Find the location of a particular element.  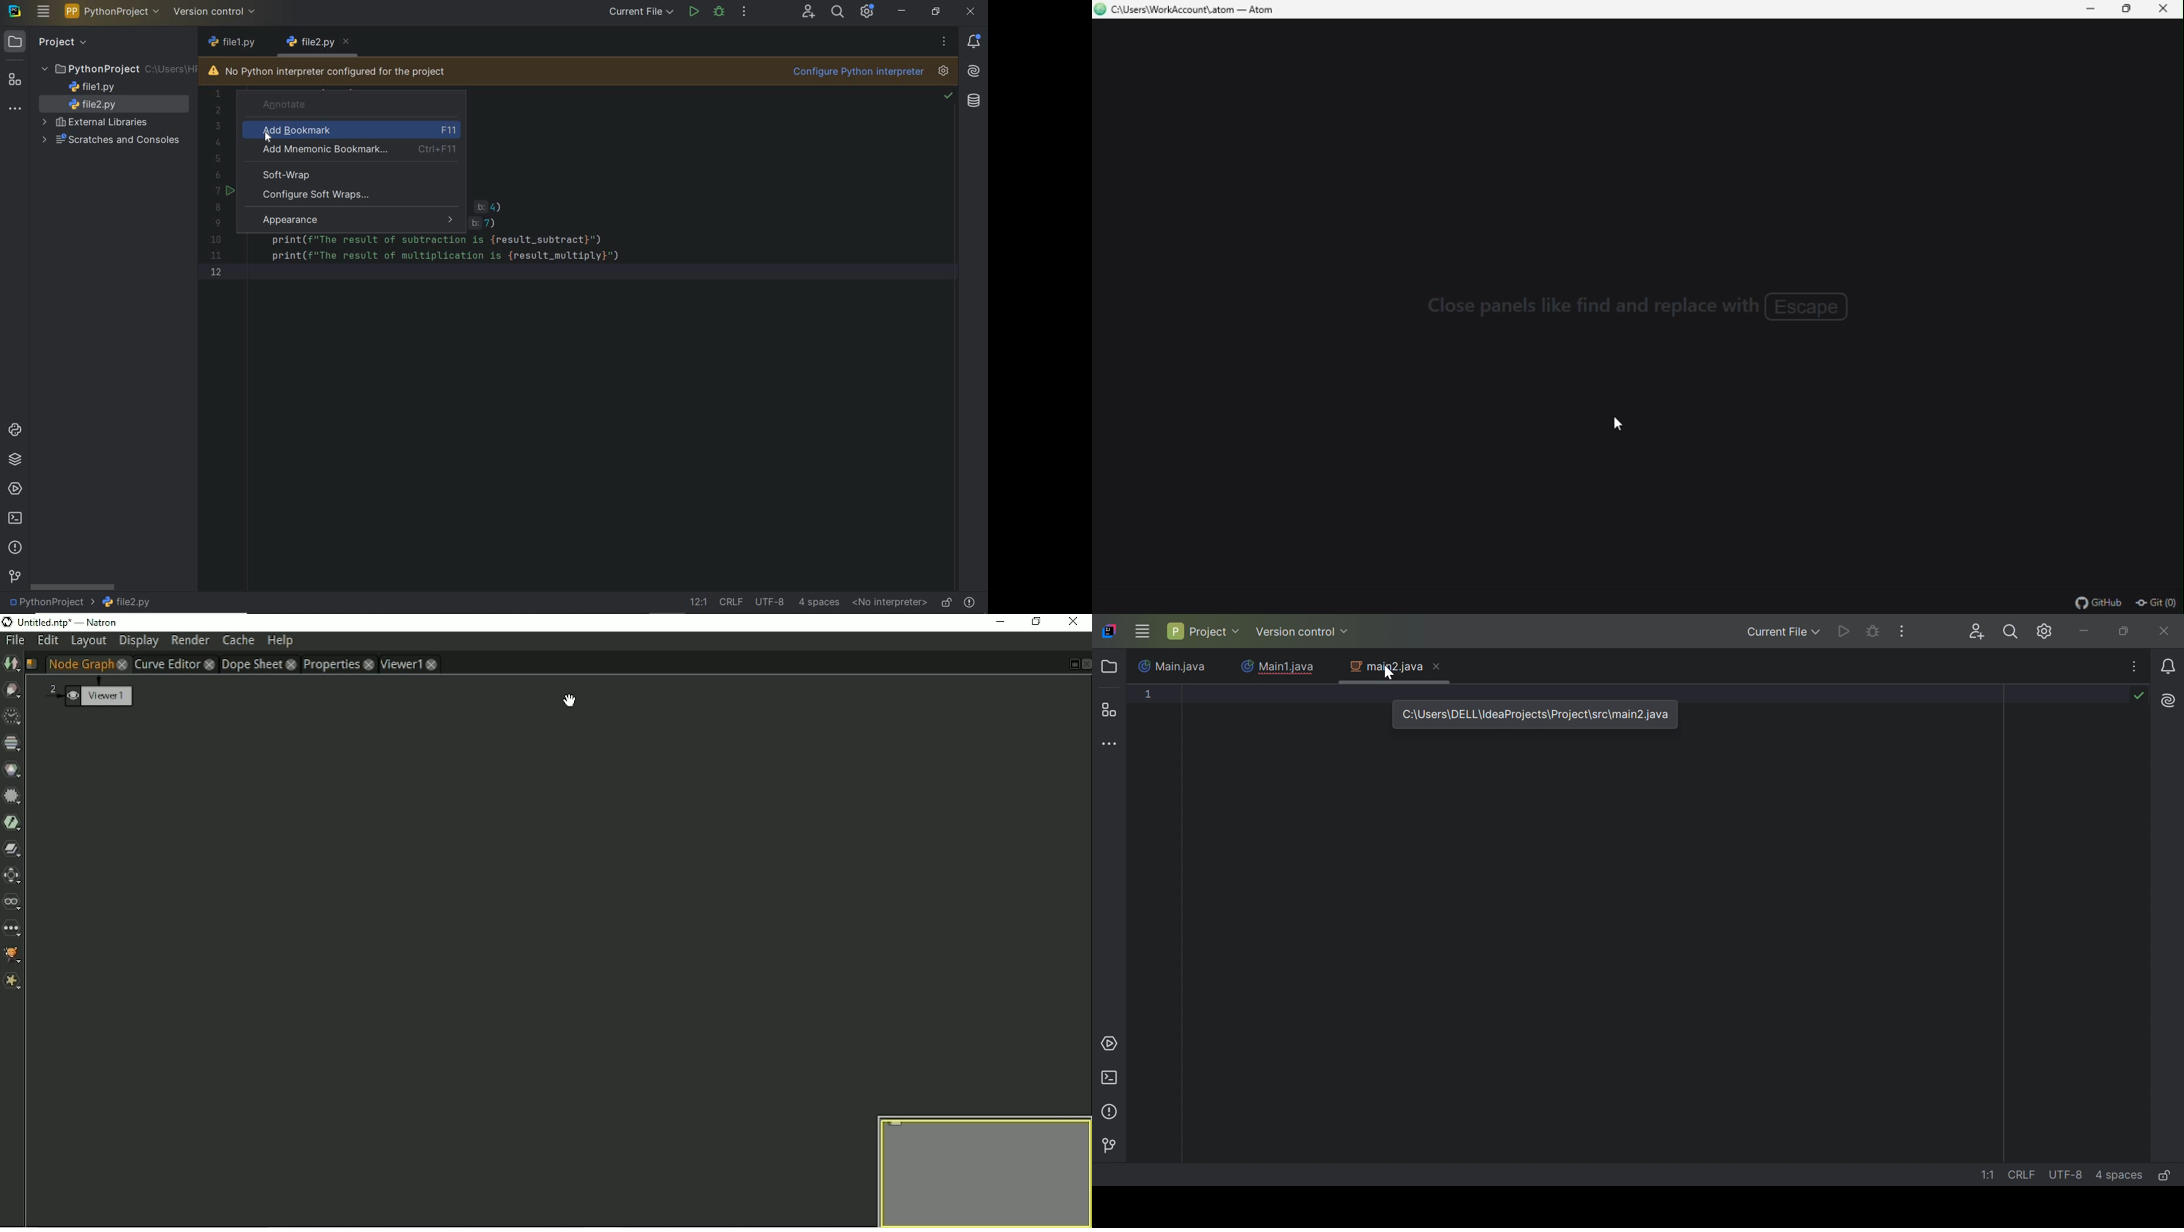

scratches and consoles is located at coordinates (113, 141).